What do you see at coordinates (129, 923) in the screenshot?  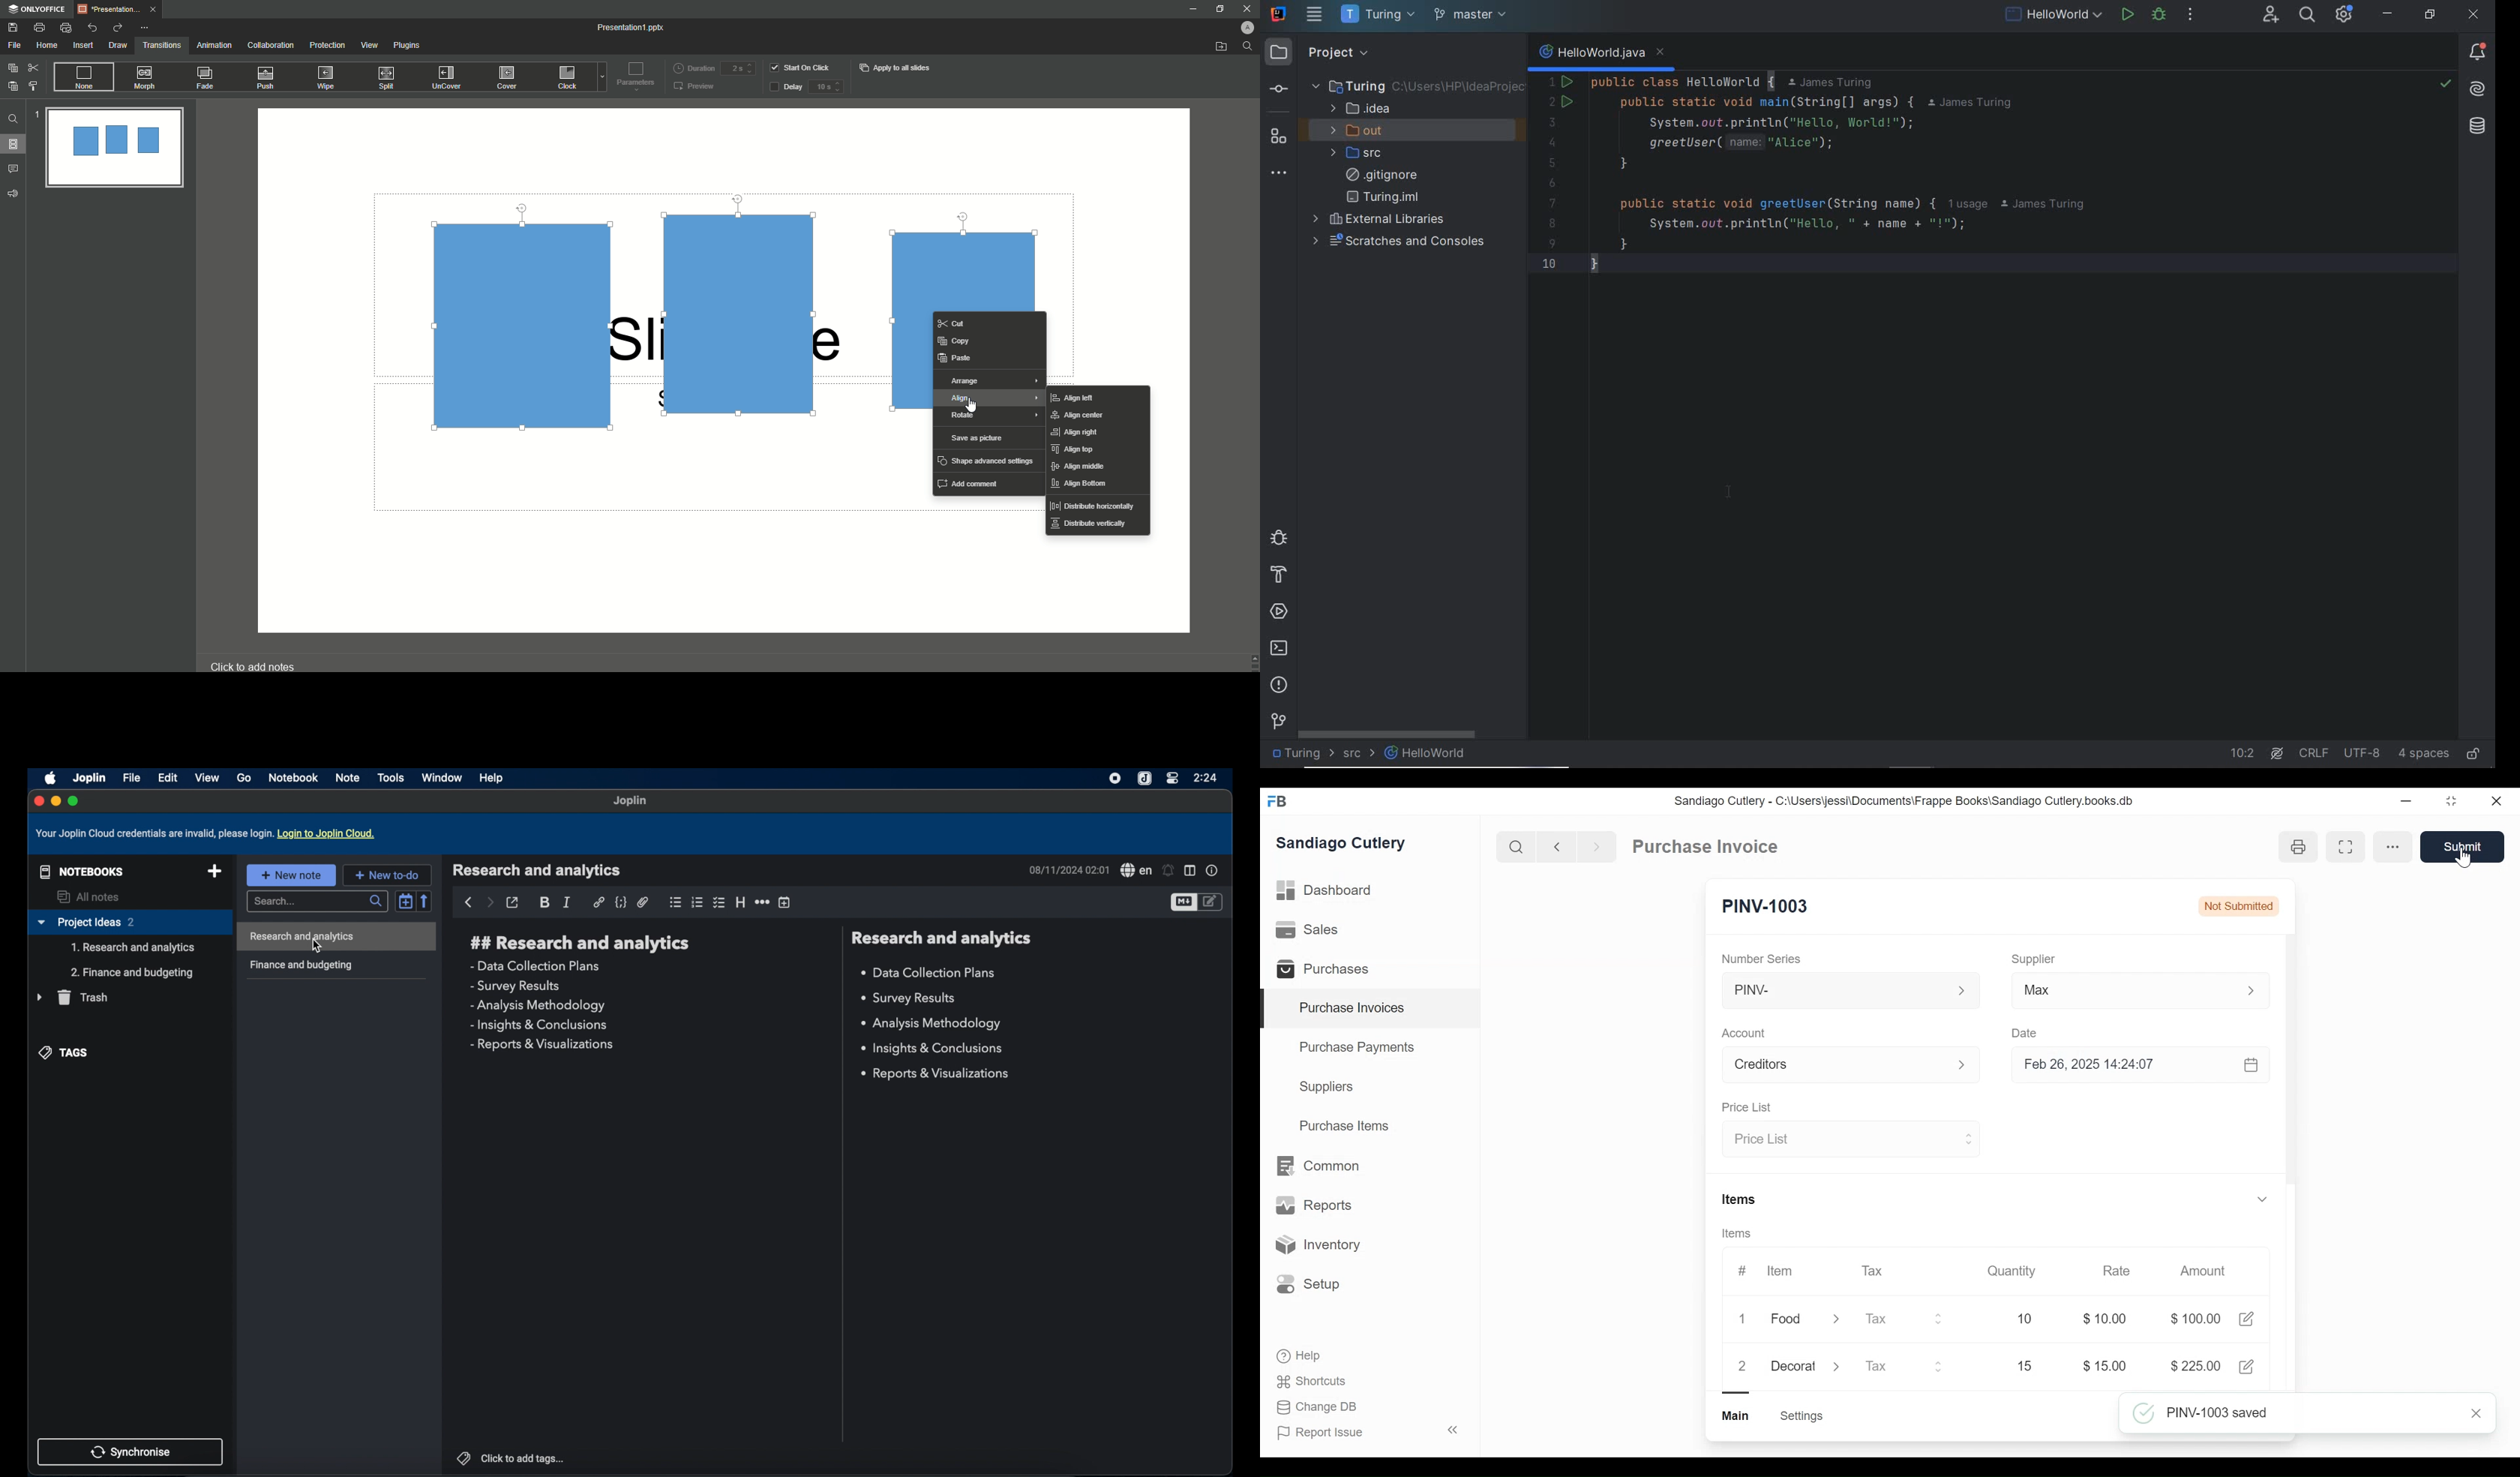 I see `project ideas 2` at bounding box center [129, 923].